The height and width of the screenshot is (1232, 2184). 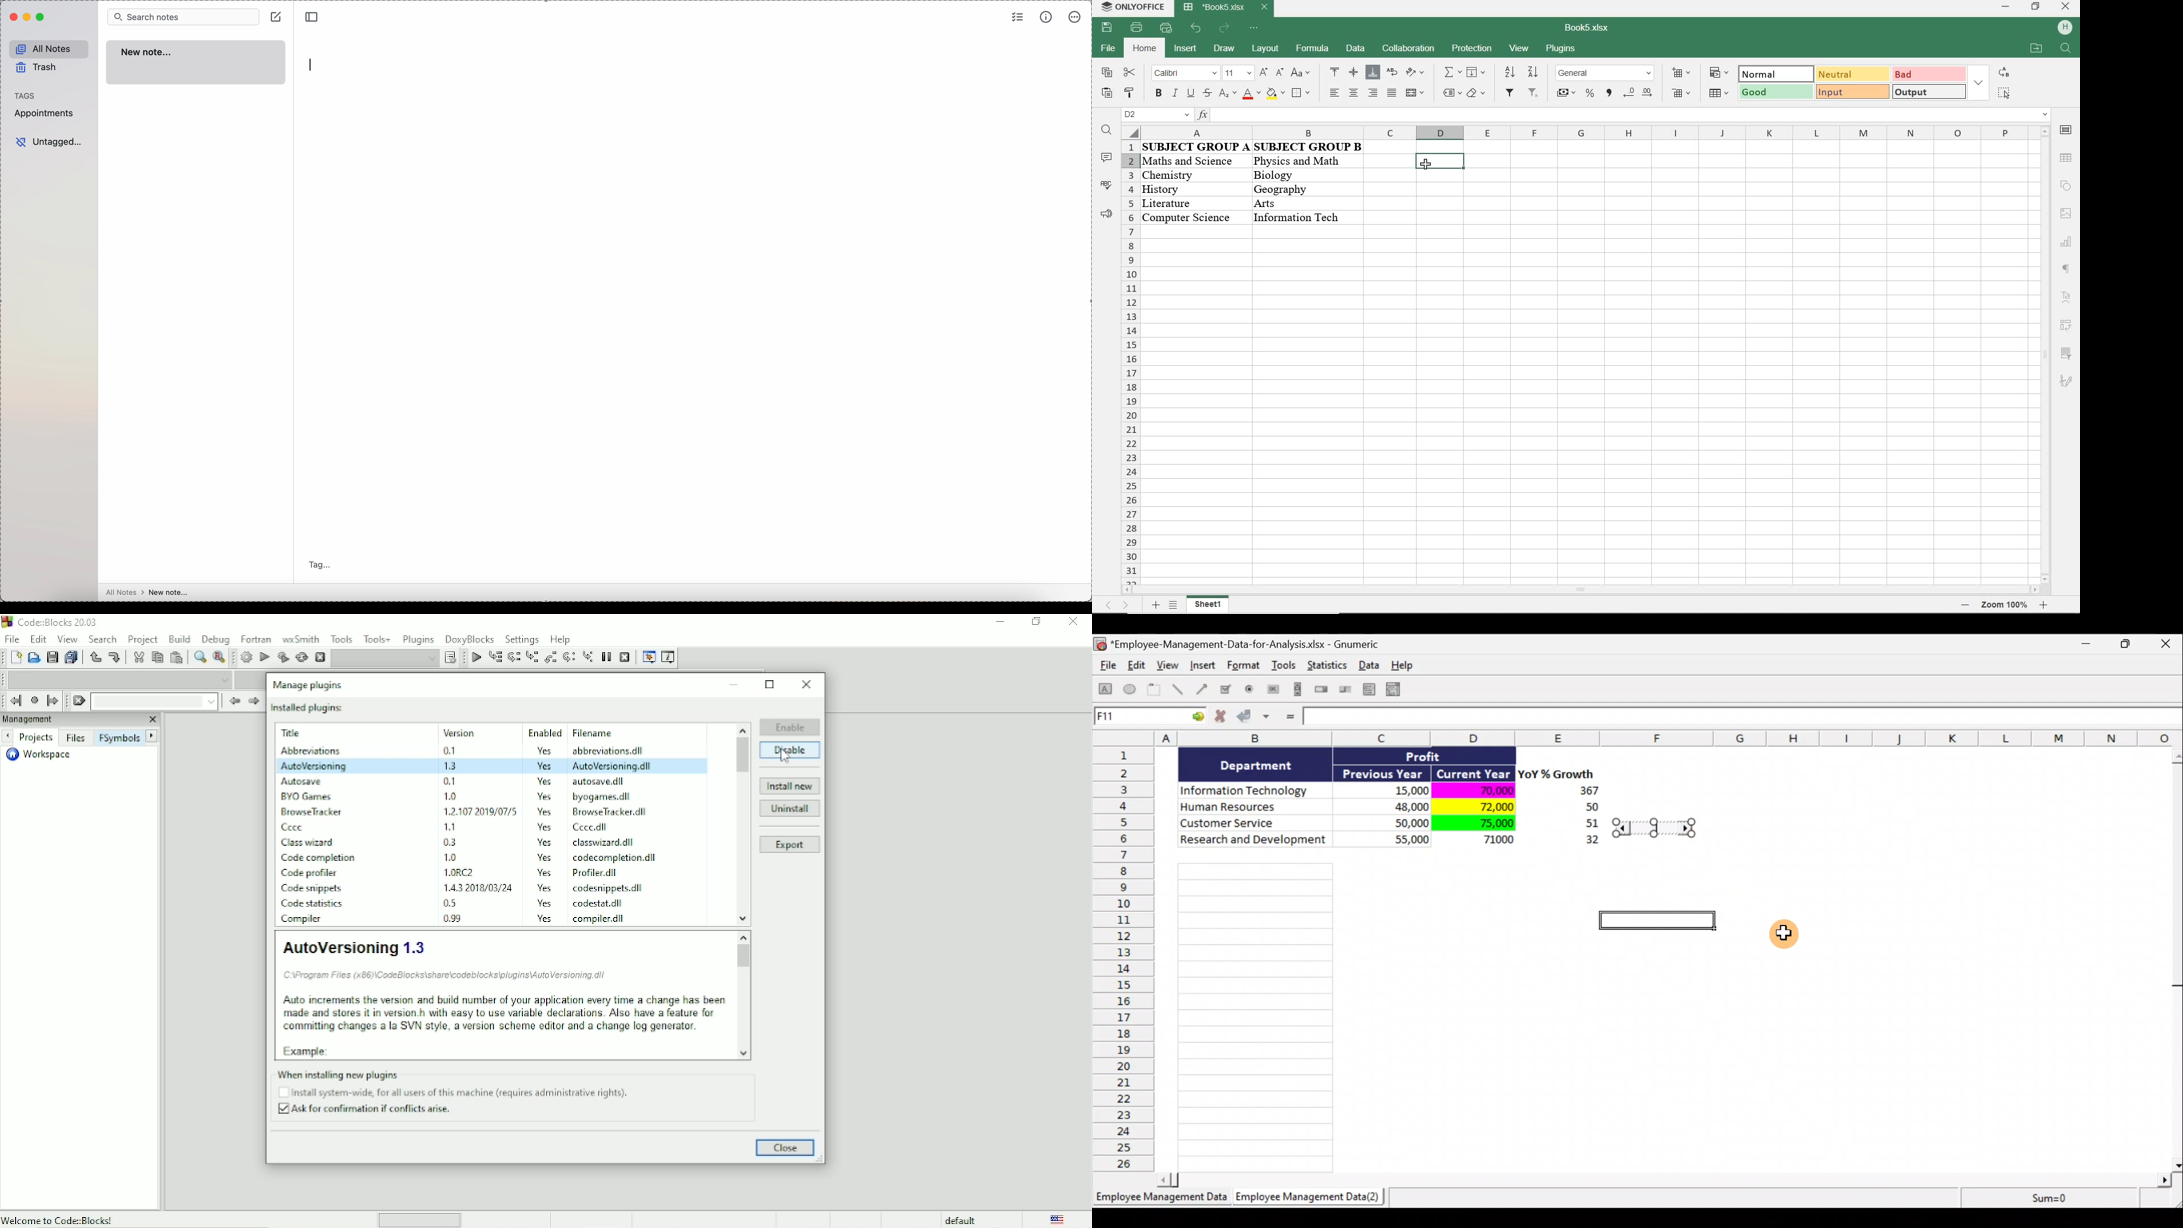 What do you see at coordinates (1534, 94) in the screenshot?
I see `remove filter` at bounding box center [1534, 94].